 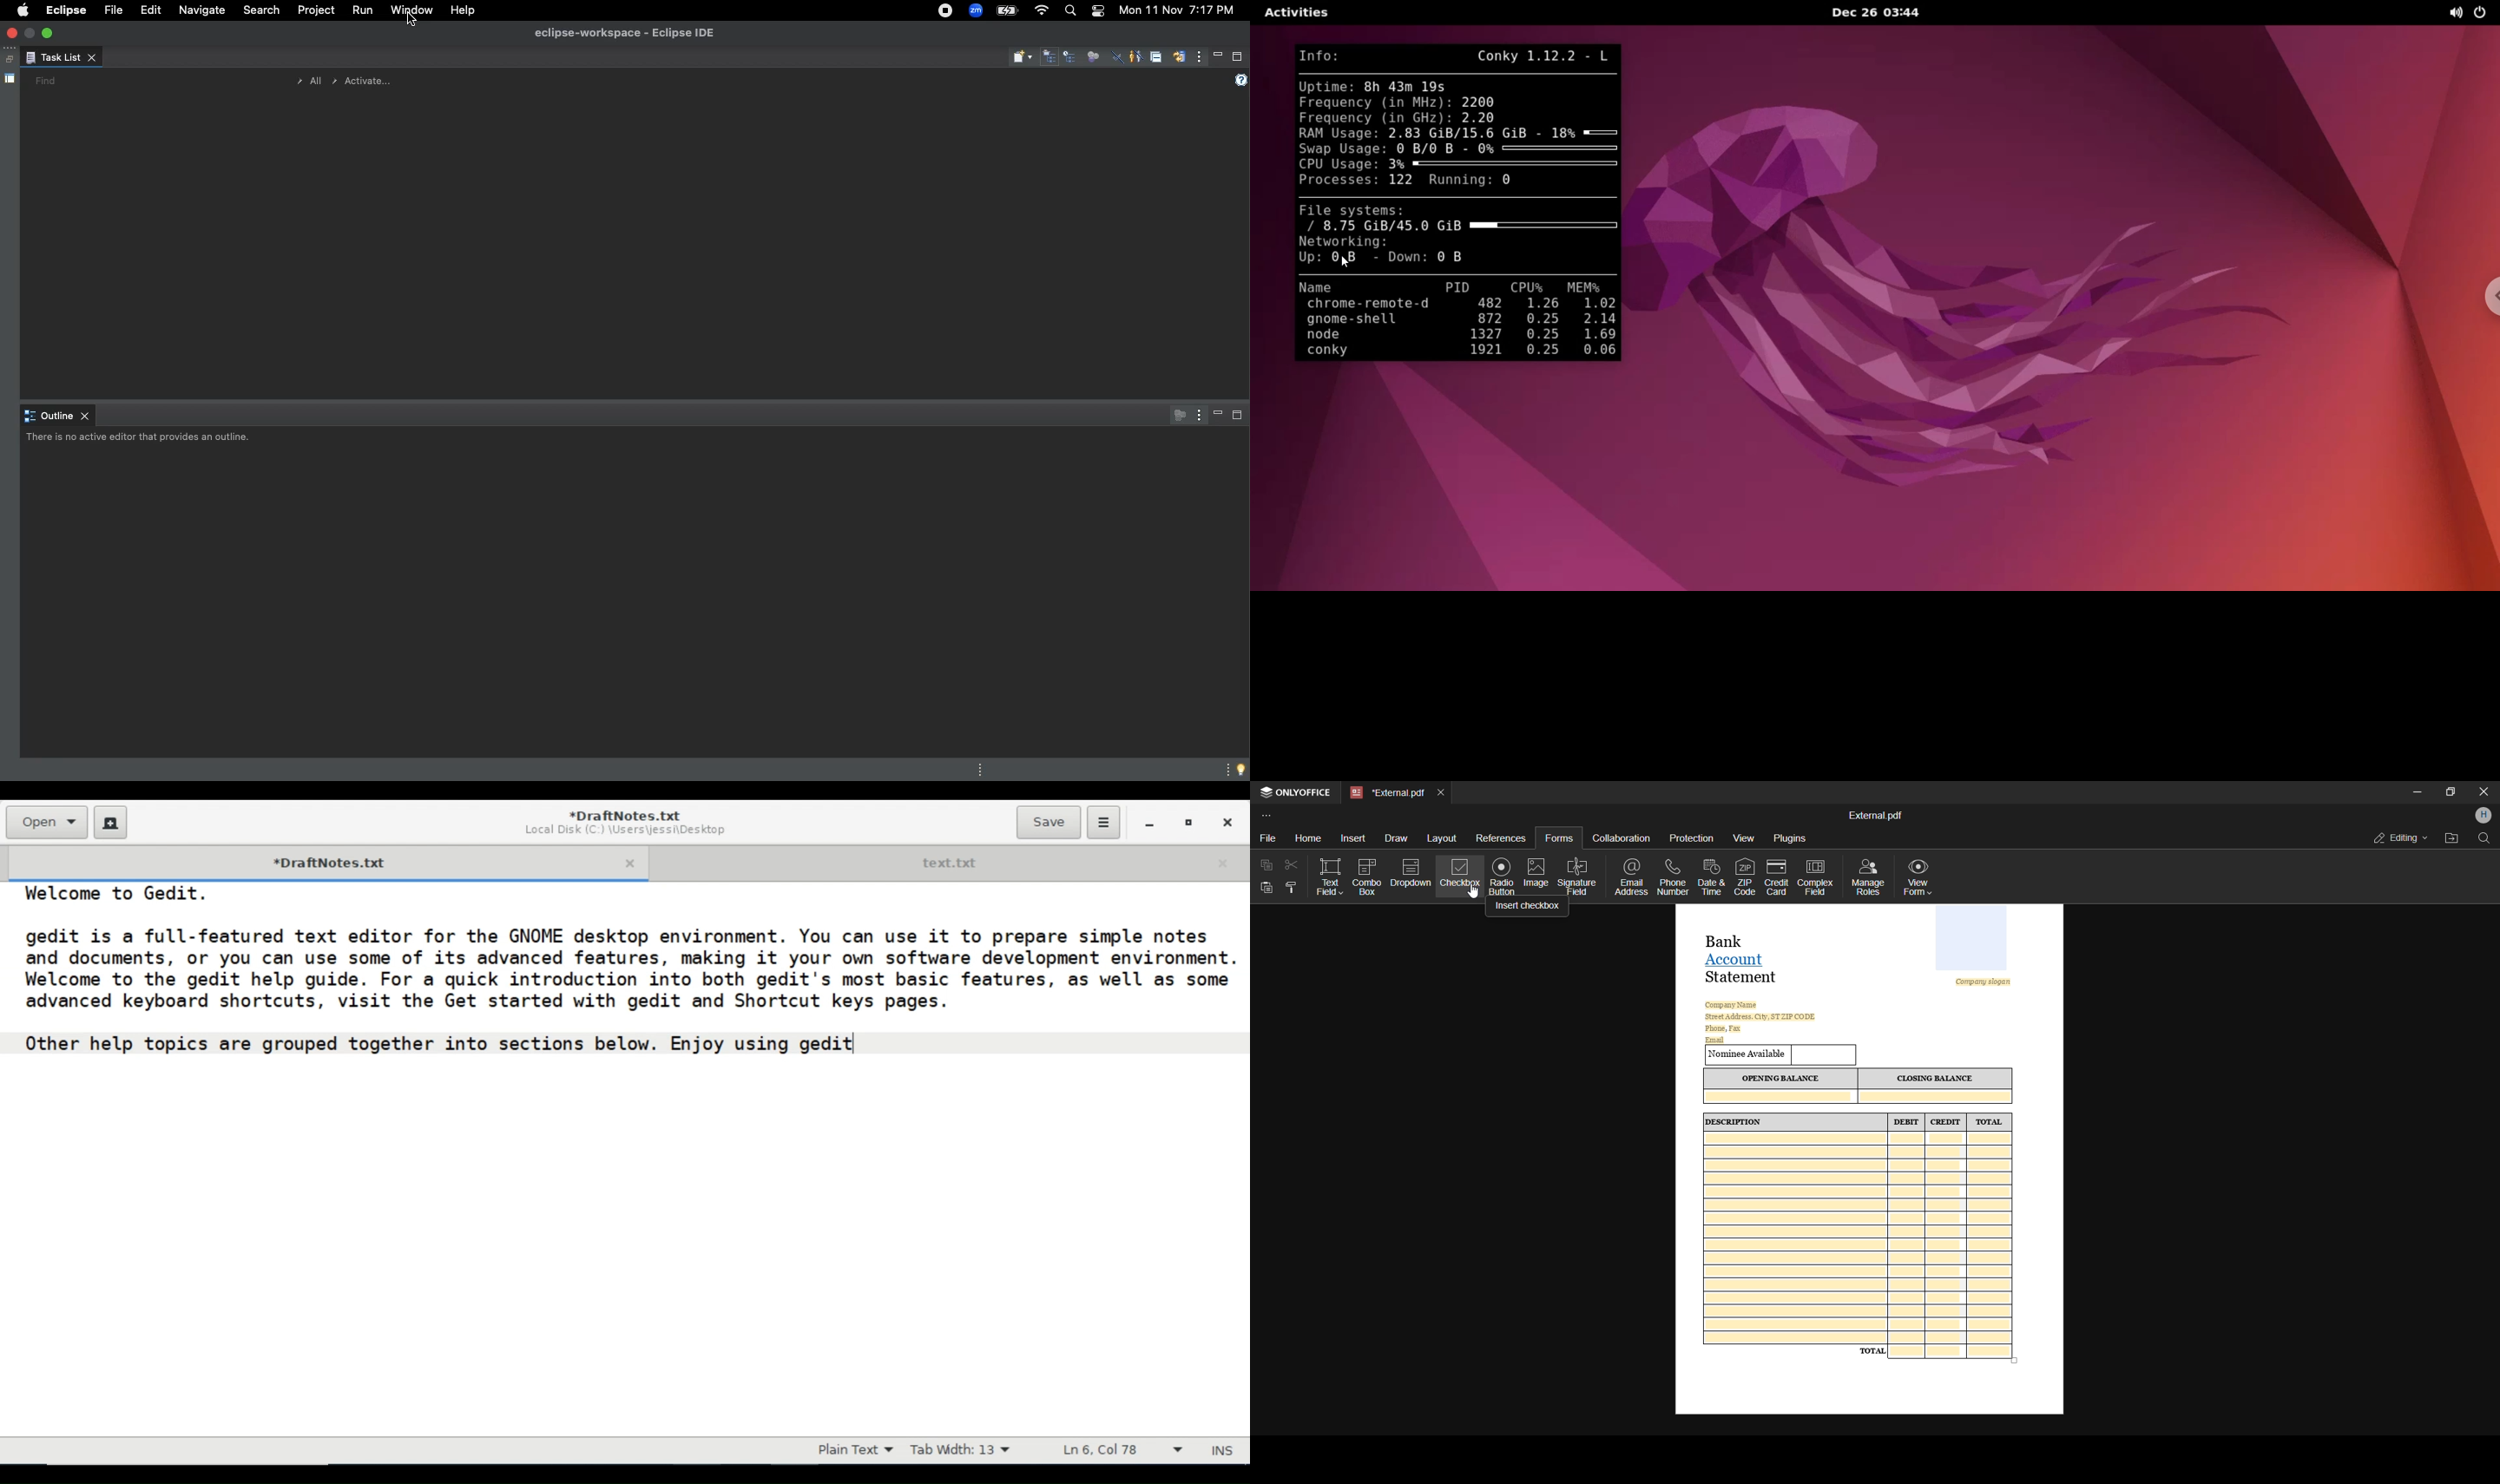 What do you see at coordinates (1264, 865) in the screenshot?
I see `copy` at bounding box center [1264, 865].